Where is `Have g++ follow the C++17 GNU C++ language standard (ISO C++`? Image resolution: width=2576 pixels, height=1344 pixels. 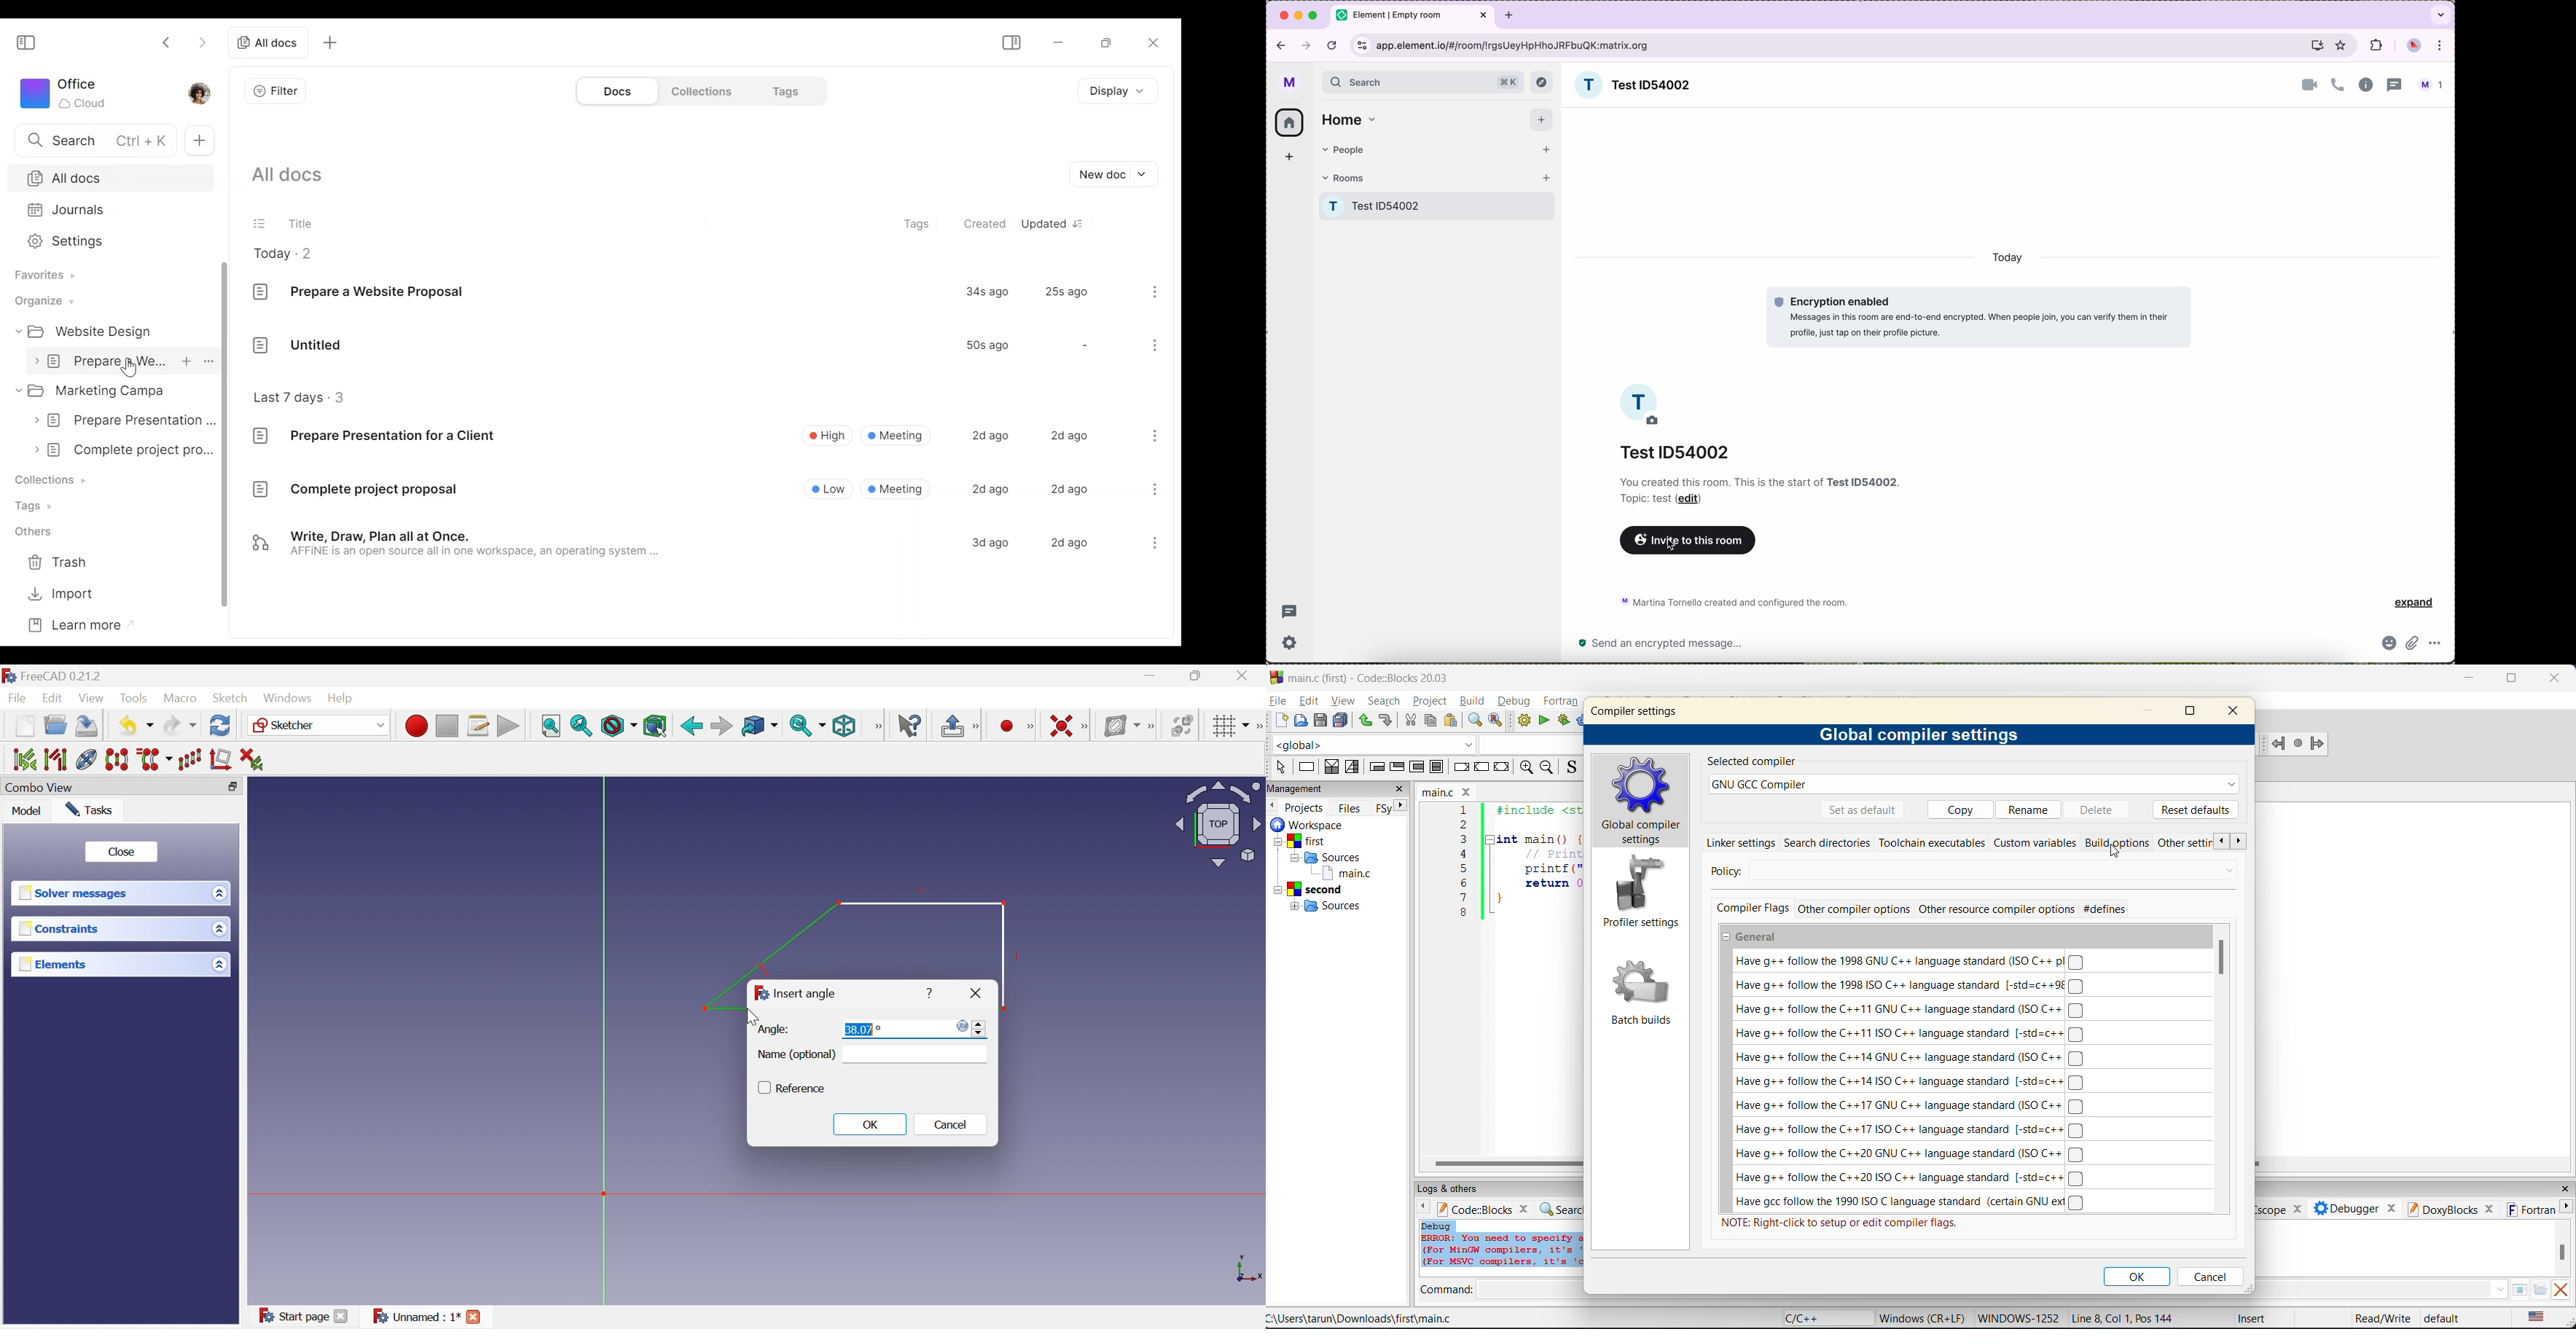 Have g++ follow the C++17 GNU C++ language standard (ISO C++ is located at coordinates (1909, 1105).